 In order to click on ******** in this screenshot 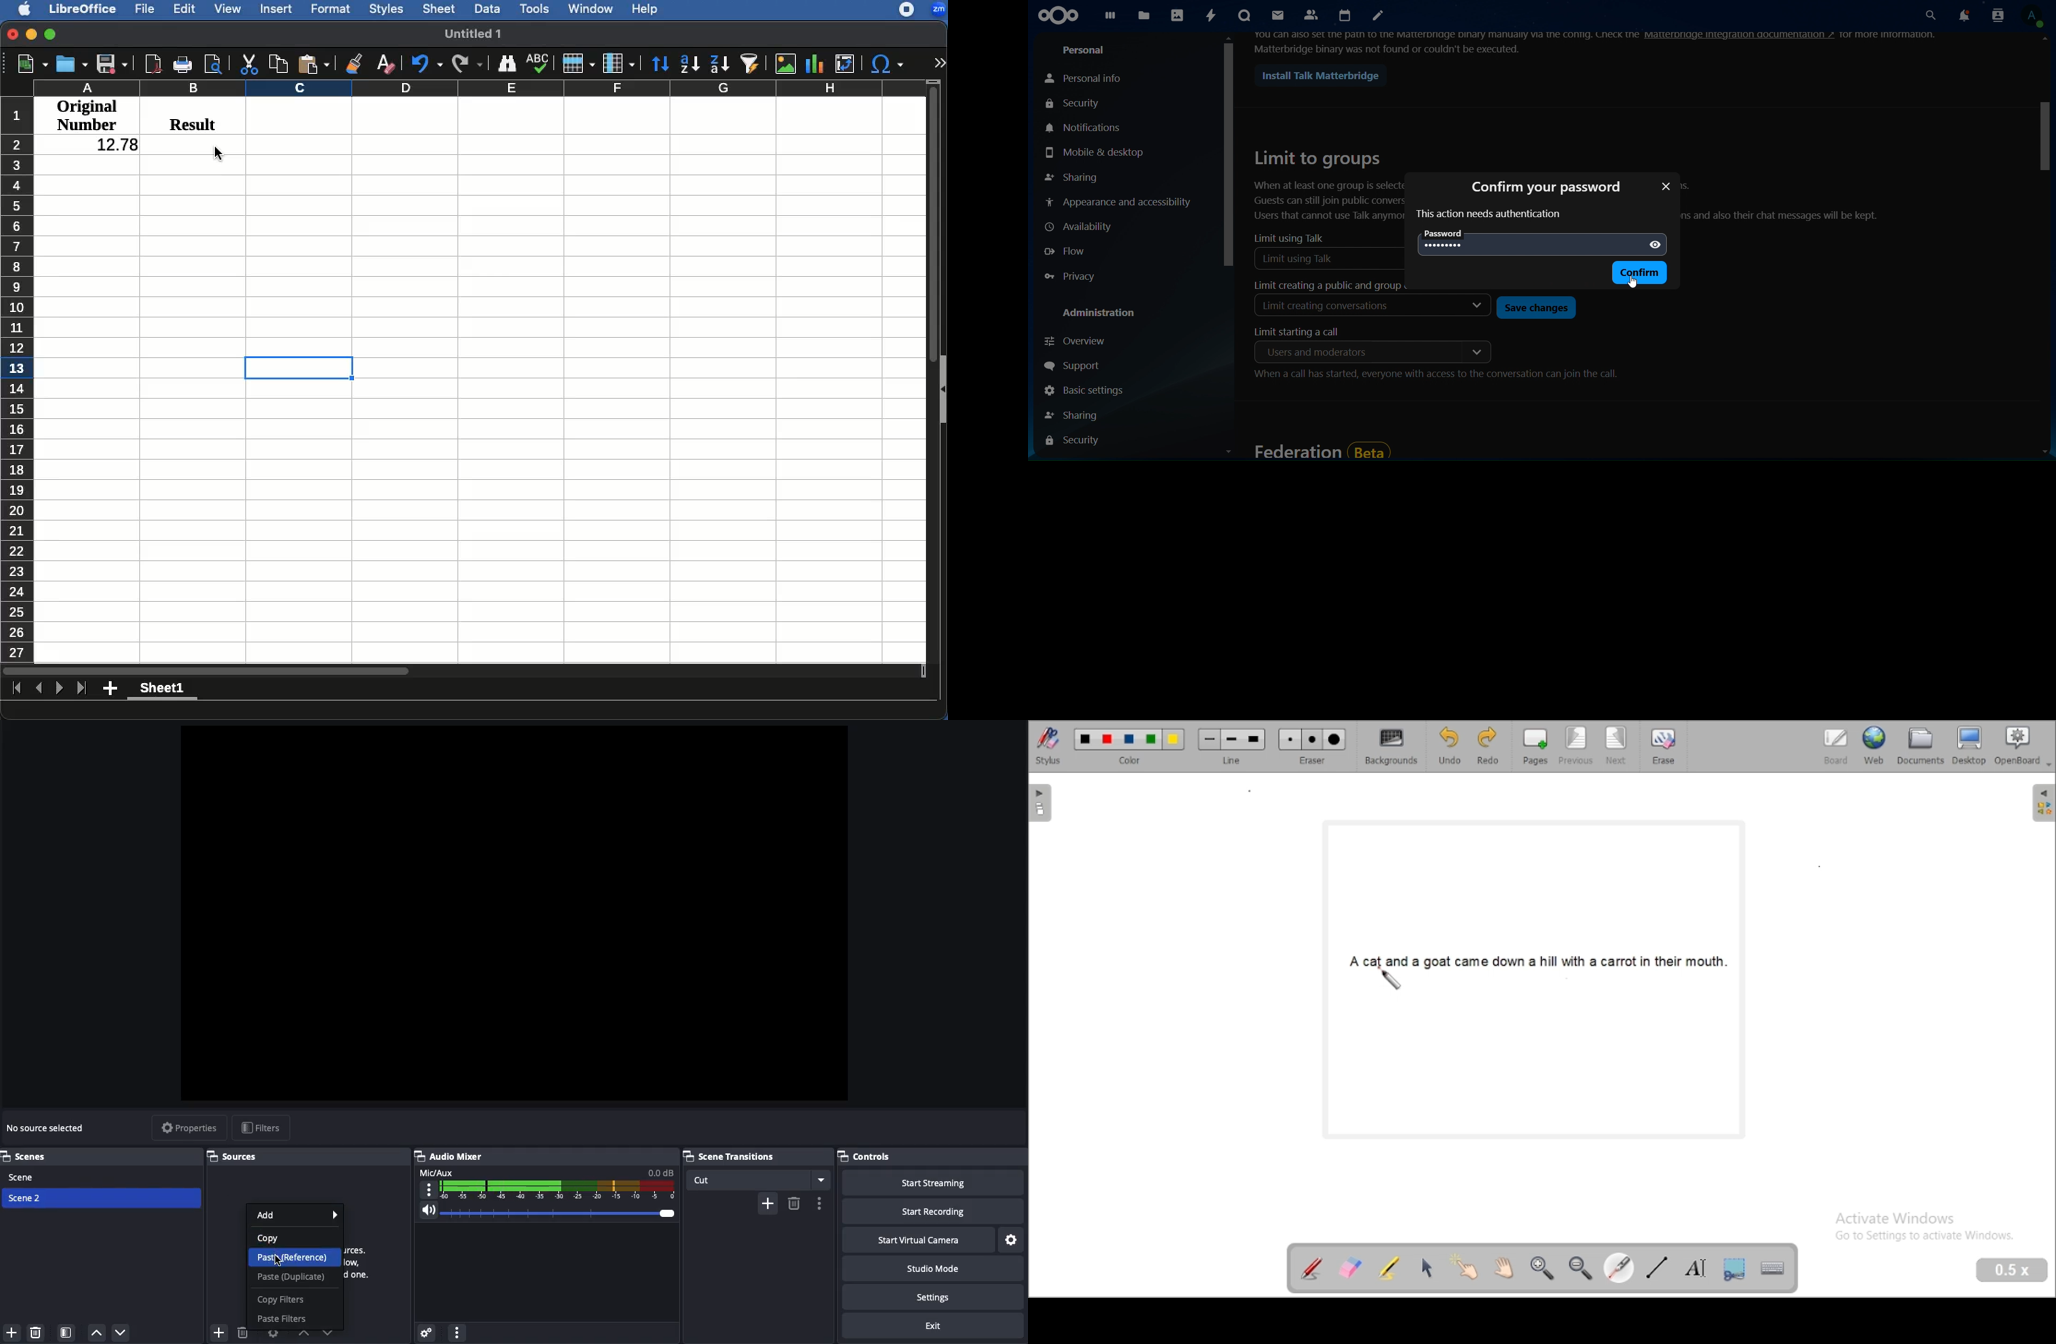, I will do `click(1450, 251)`.